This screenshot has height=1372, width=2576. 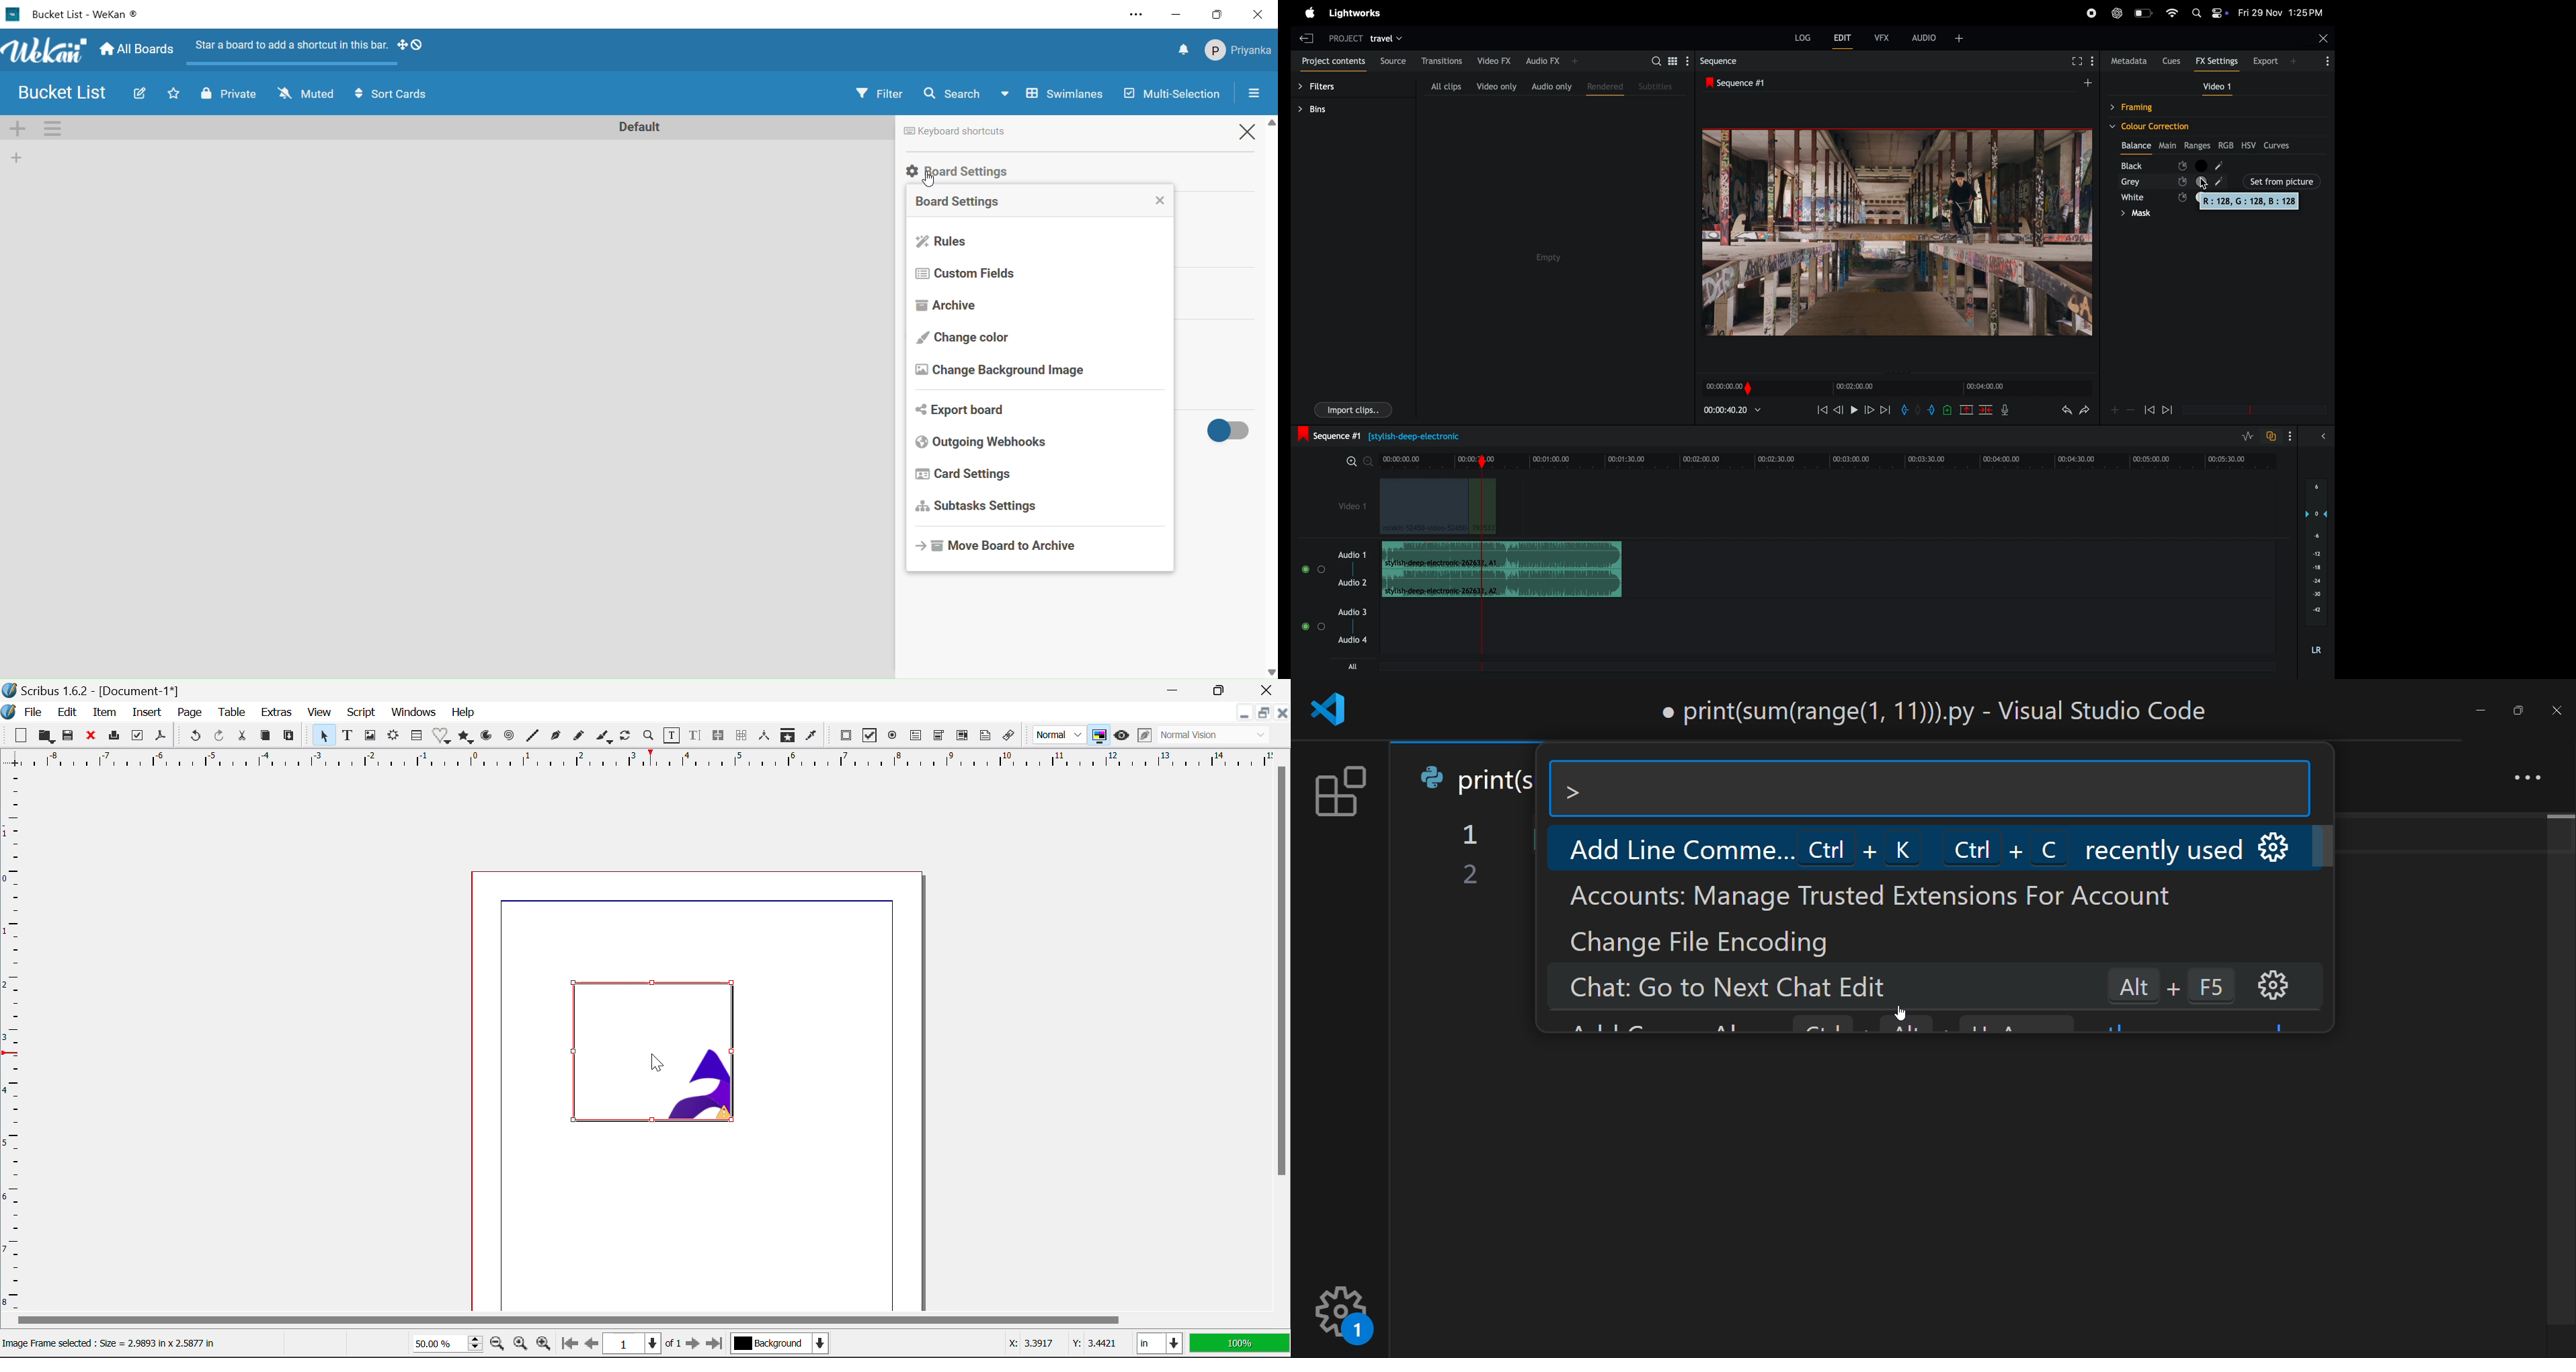 I want to click on More Info, so click(x=2328, y=64).